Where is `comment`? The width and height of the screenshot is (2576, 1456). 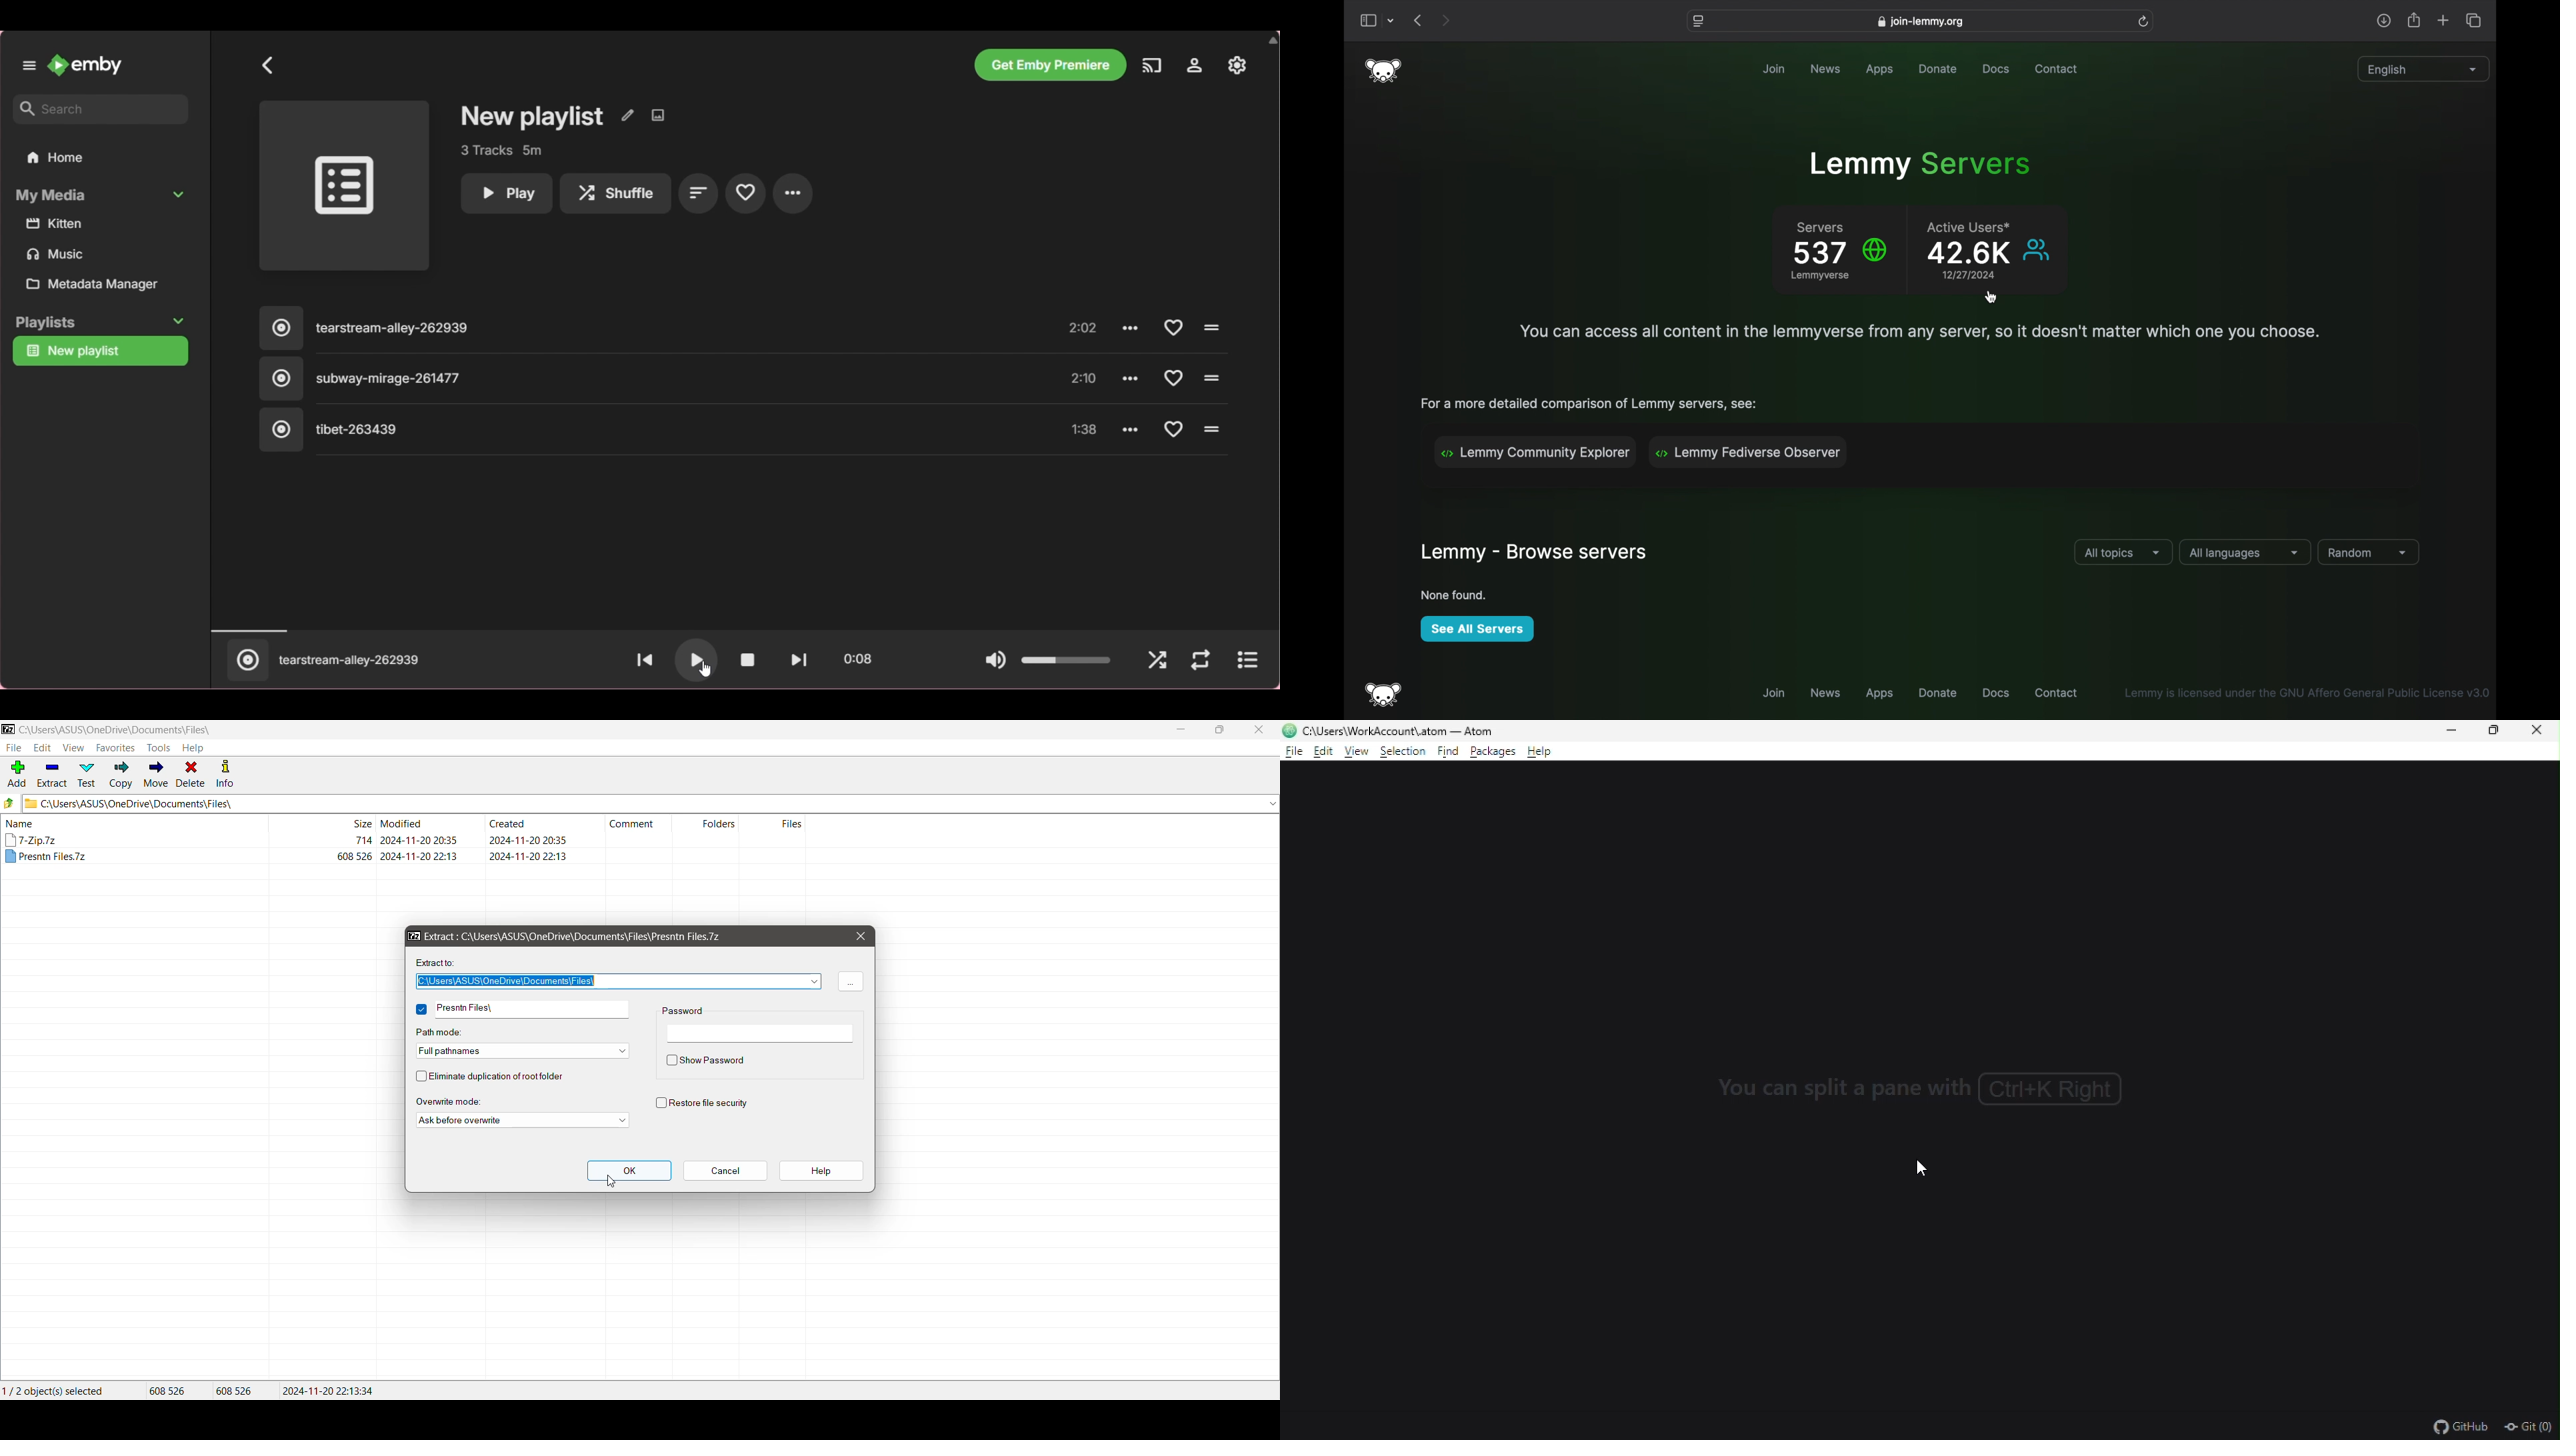 comment is located at coordinates (632, 824).